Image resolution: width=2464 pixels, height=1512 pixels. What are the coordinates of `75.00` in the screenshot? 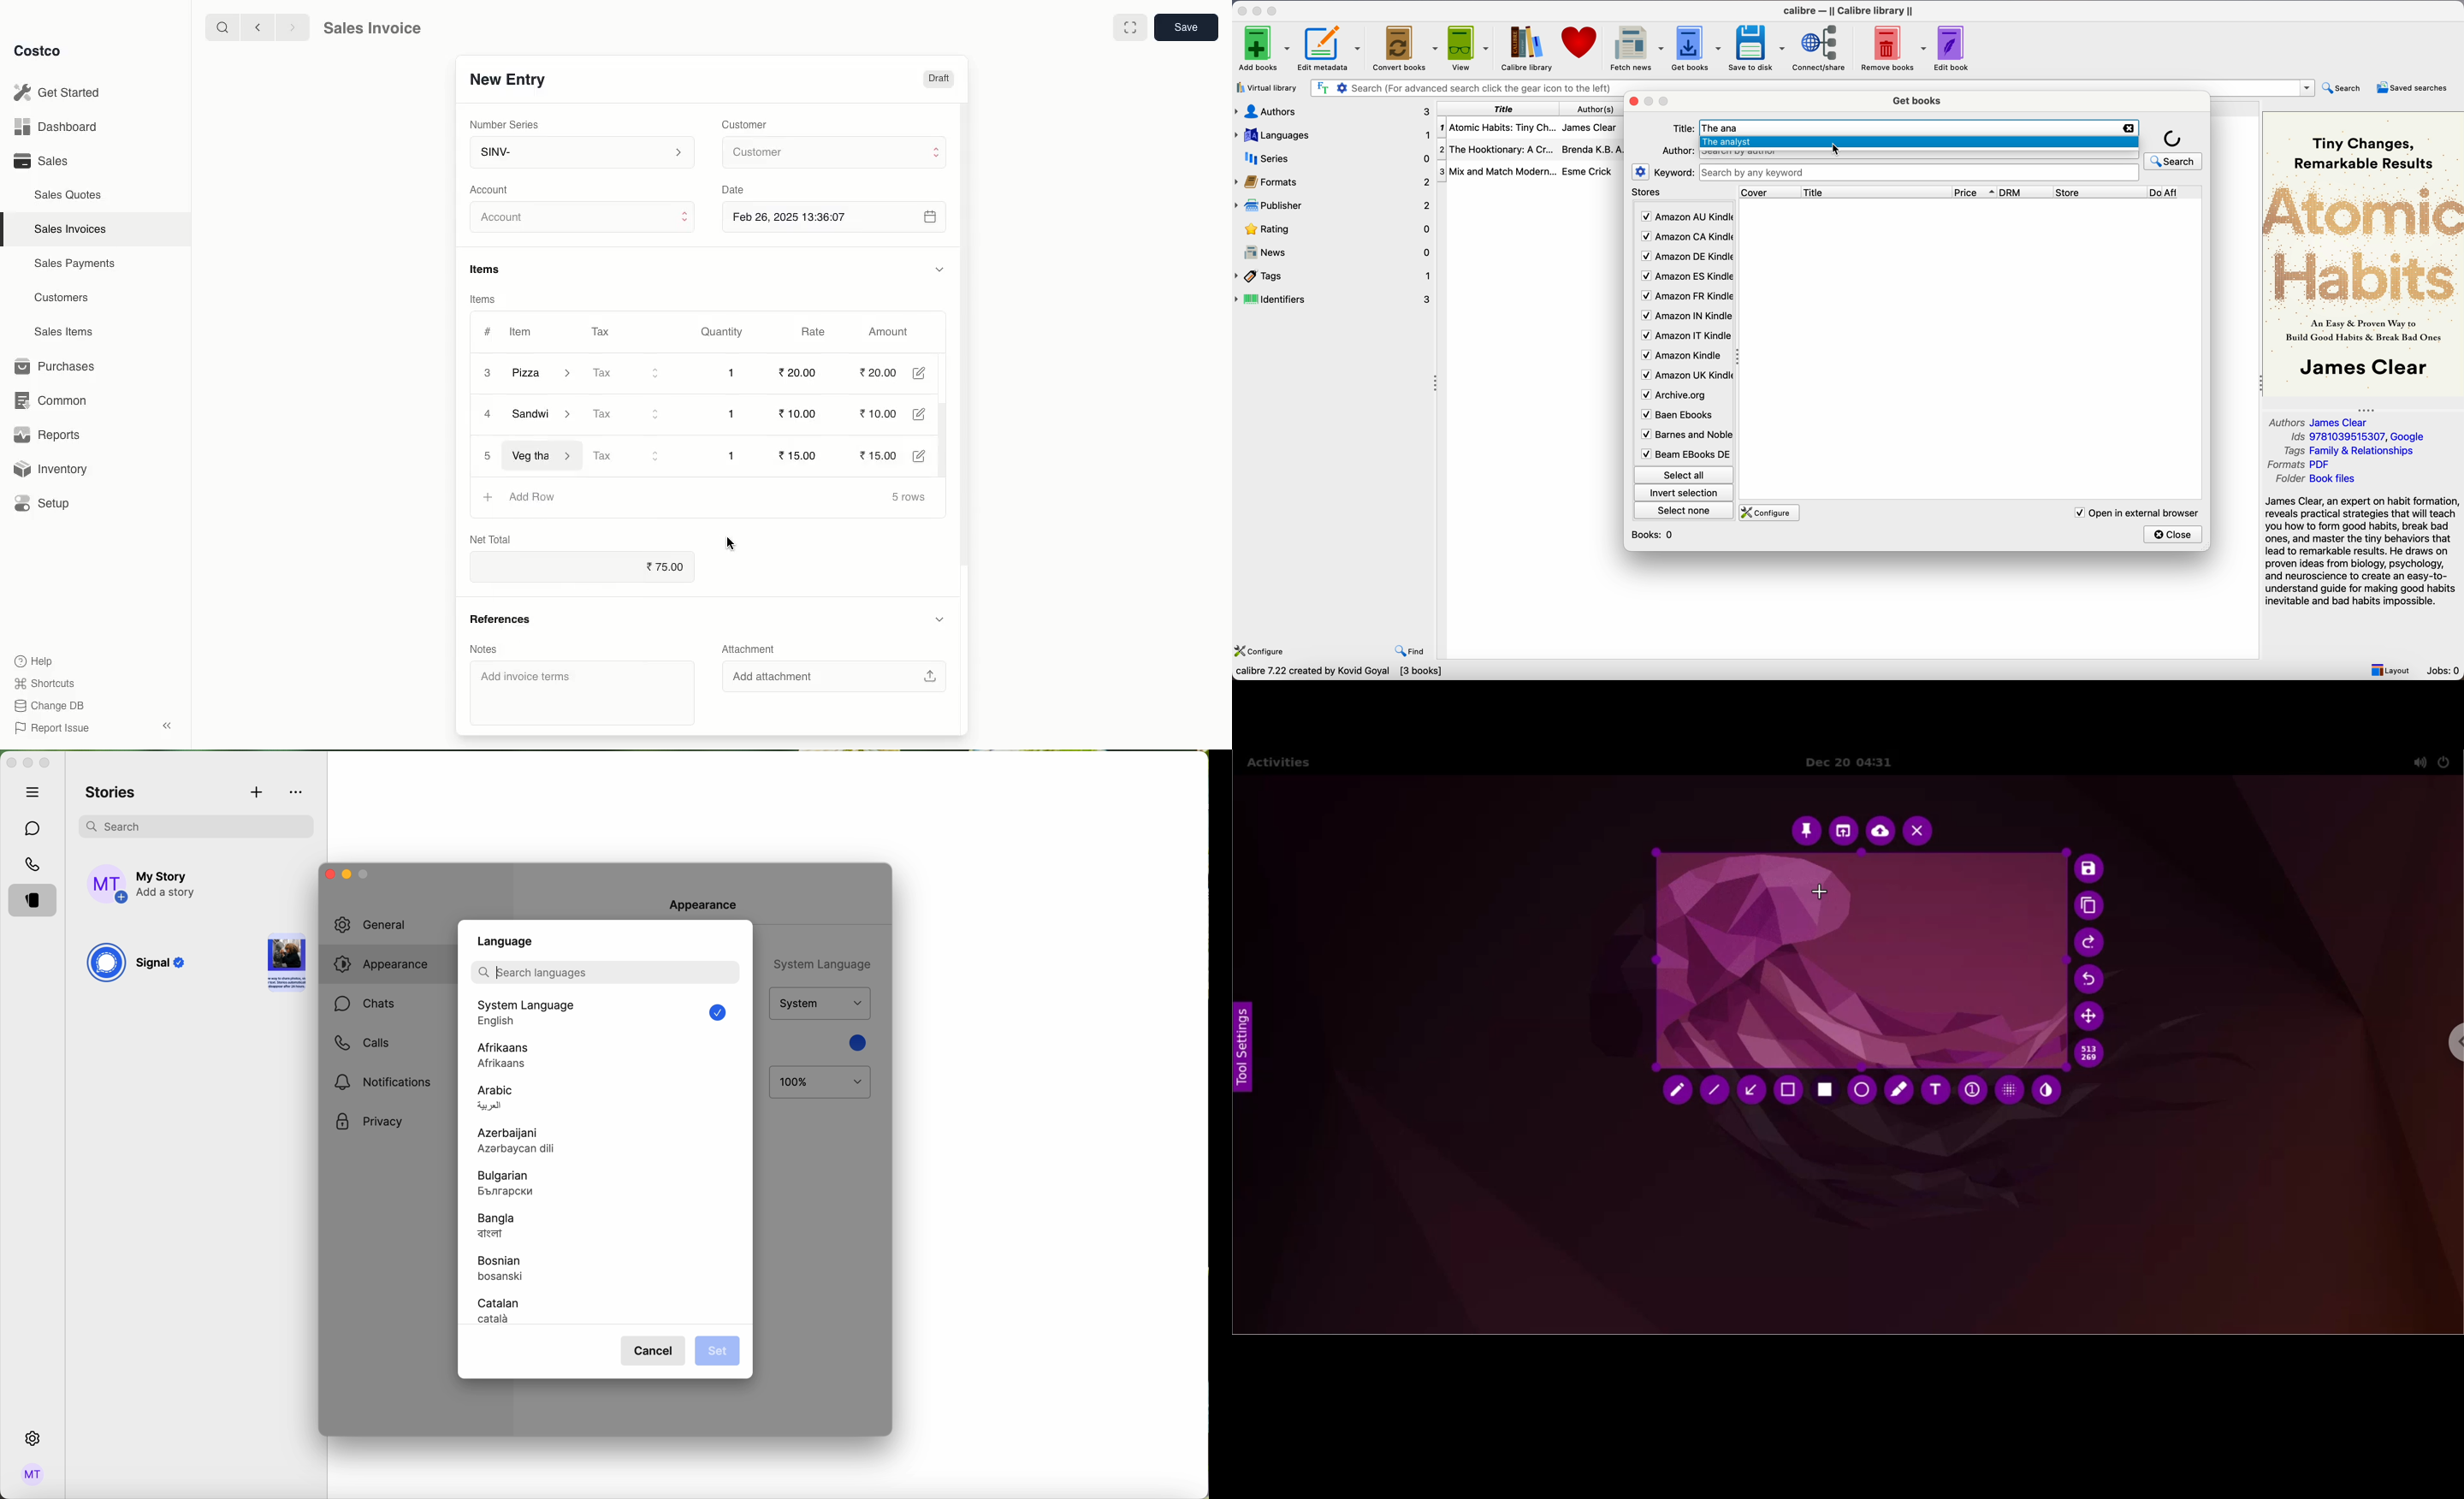 It's located at (668, 567).